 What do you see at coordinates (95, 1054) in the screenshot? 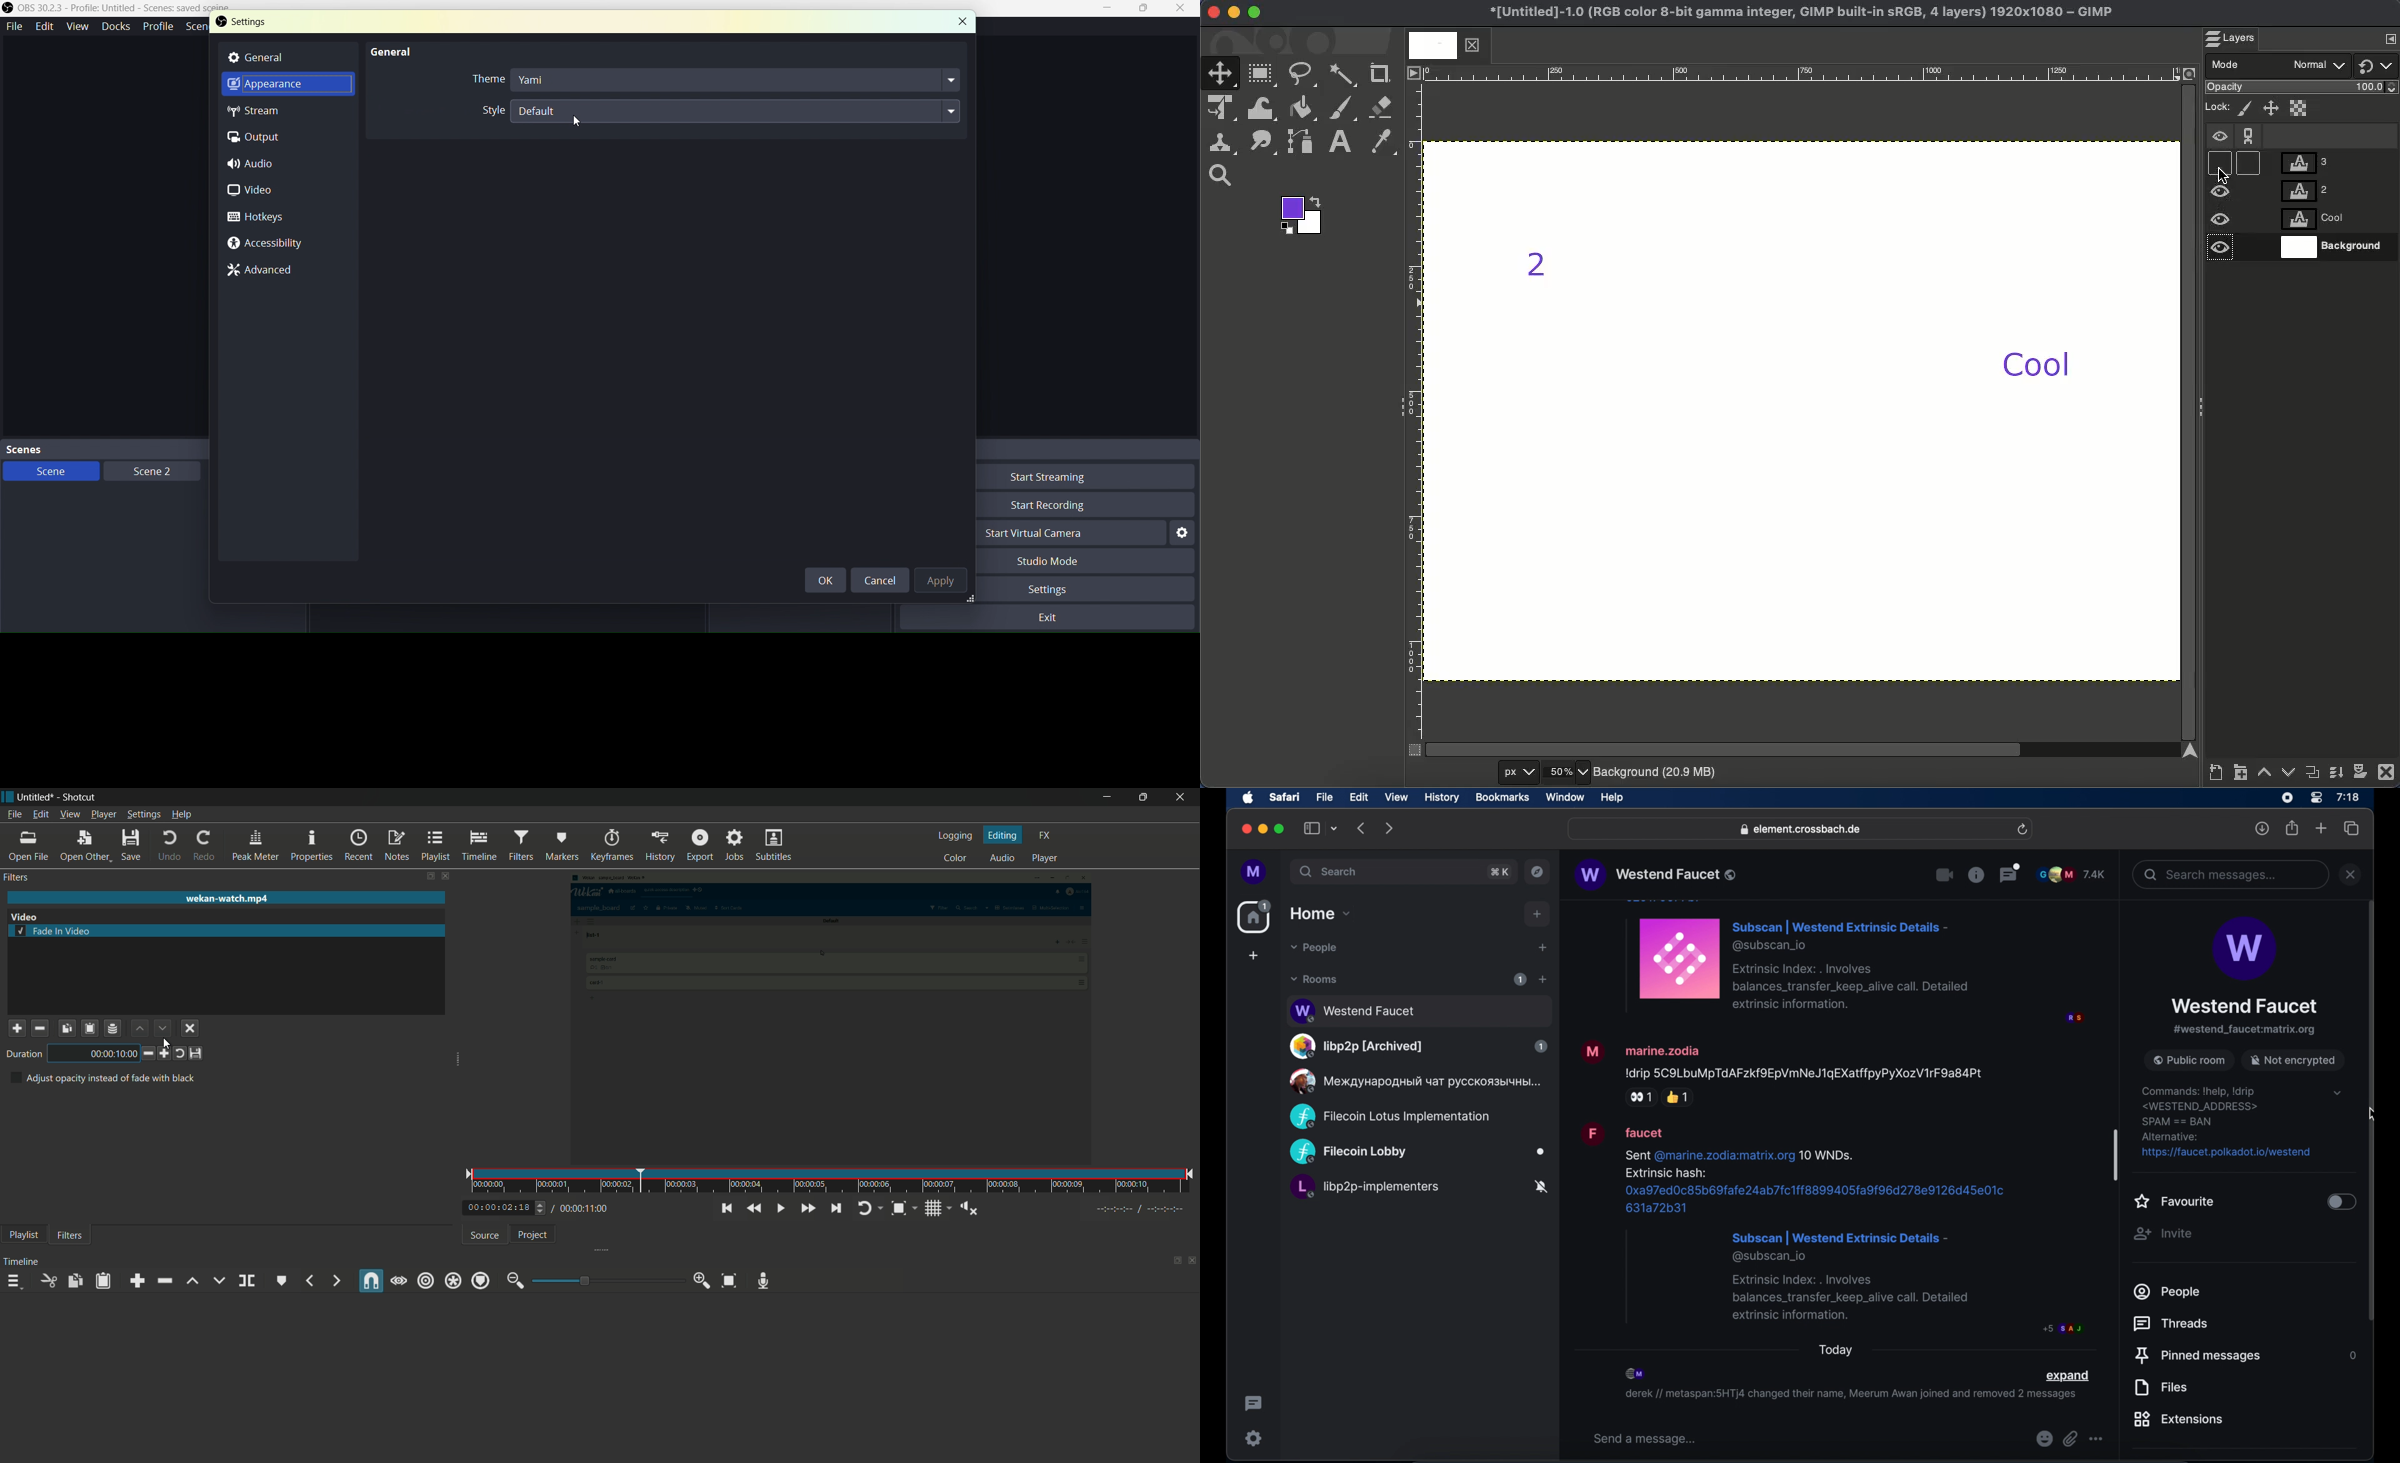
I see `10` at bounding box center [95, 1054].